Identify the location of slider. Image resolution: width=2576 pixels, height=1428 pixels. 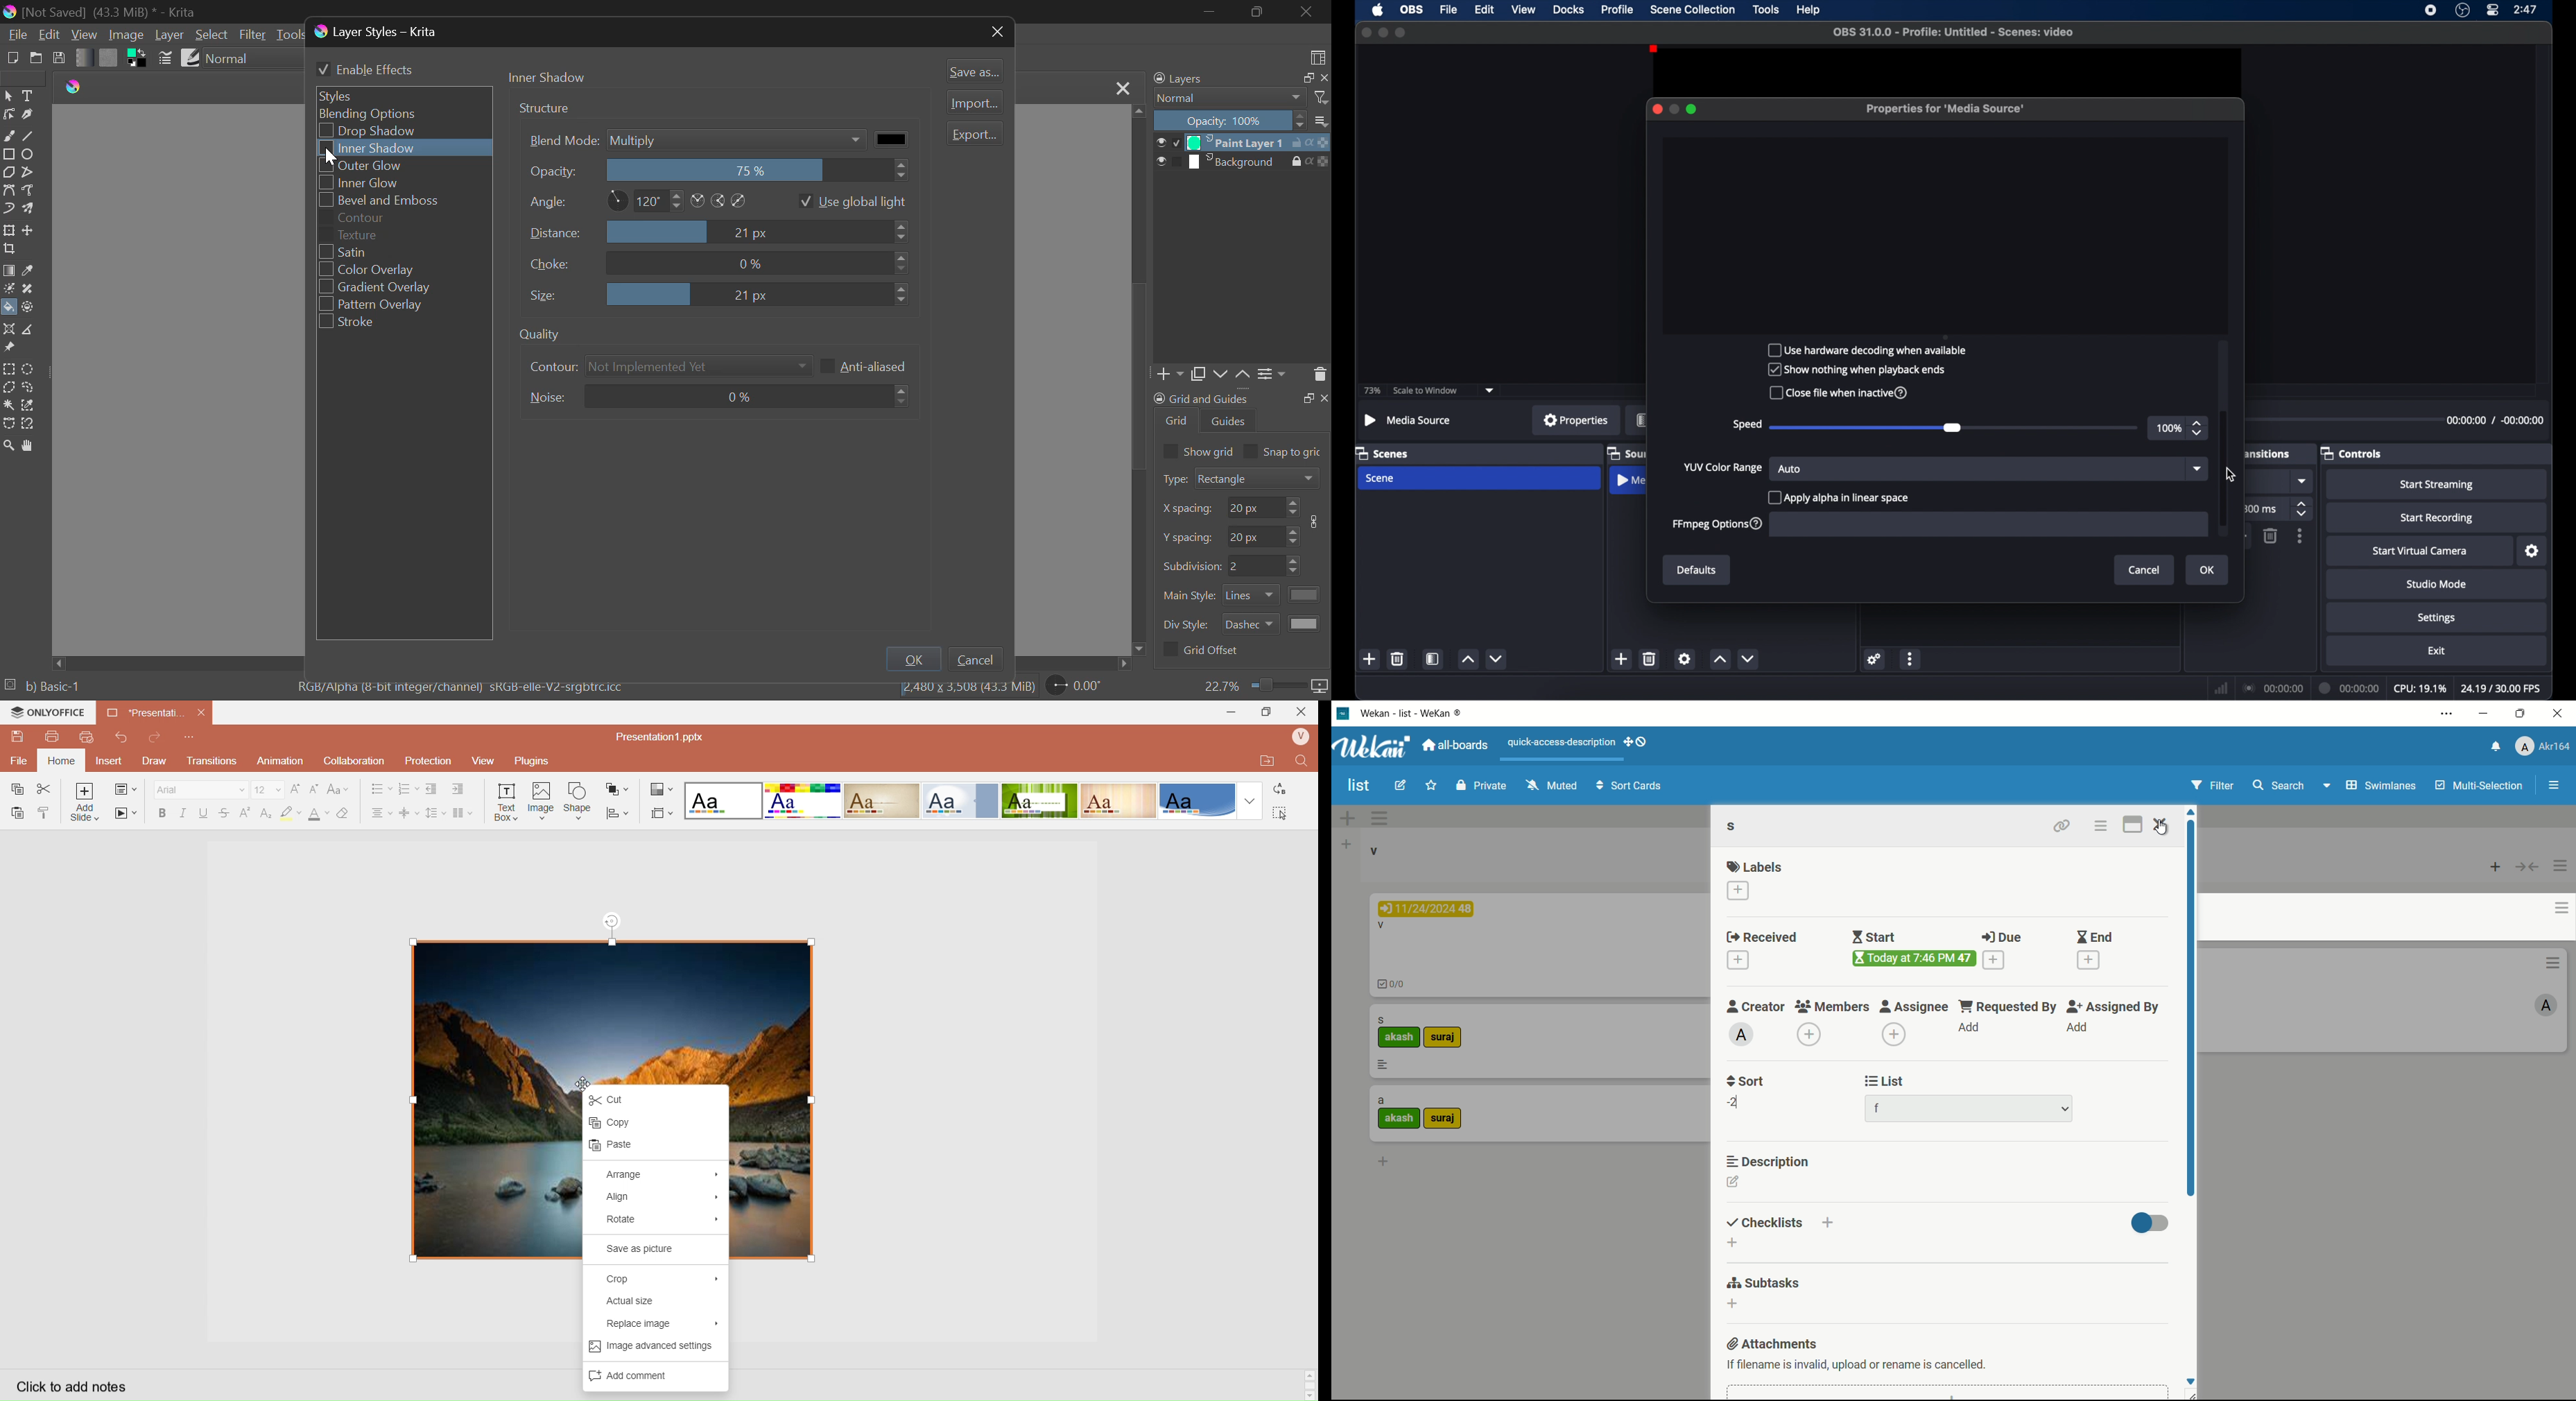
(1866, 428).